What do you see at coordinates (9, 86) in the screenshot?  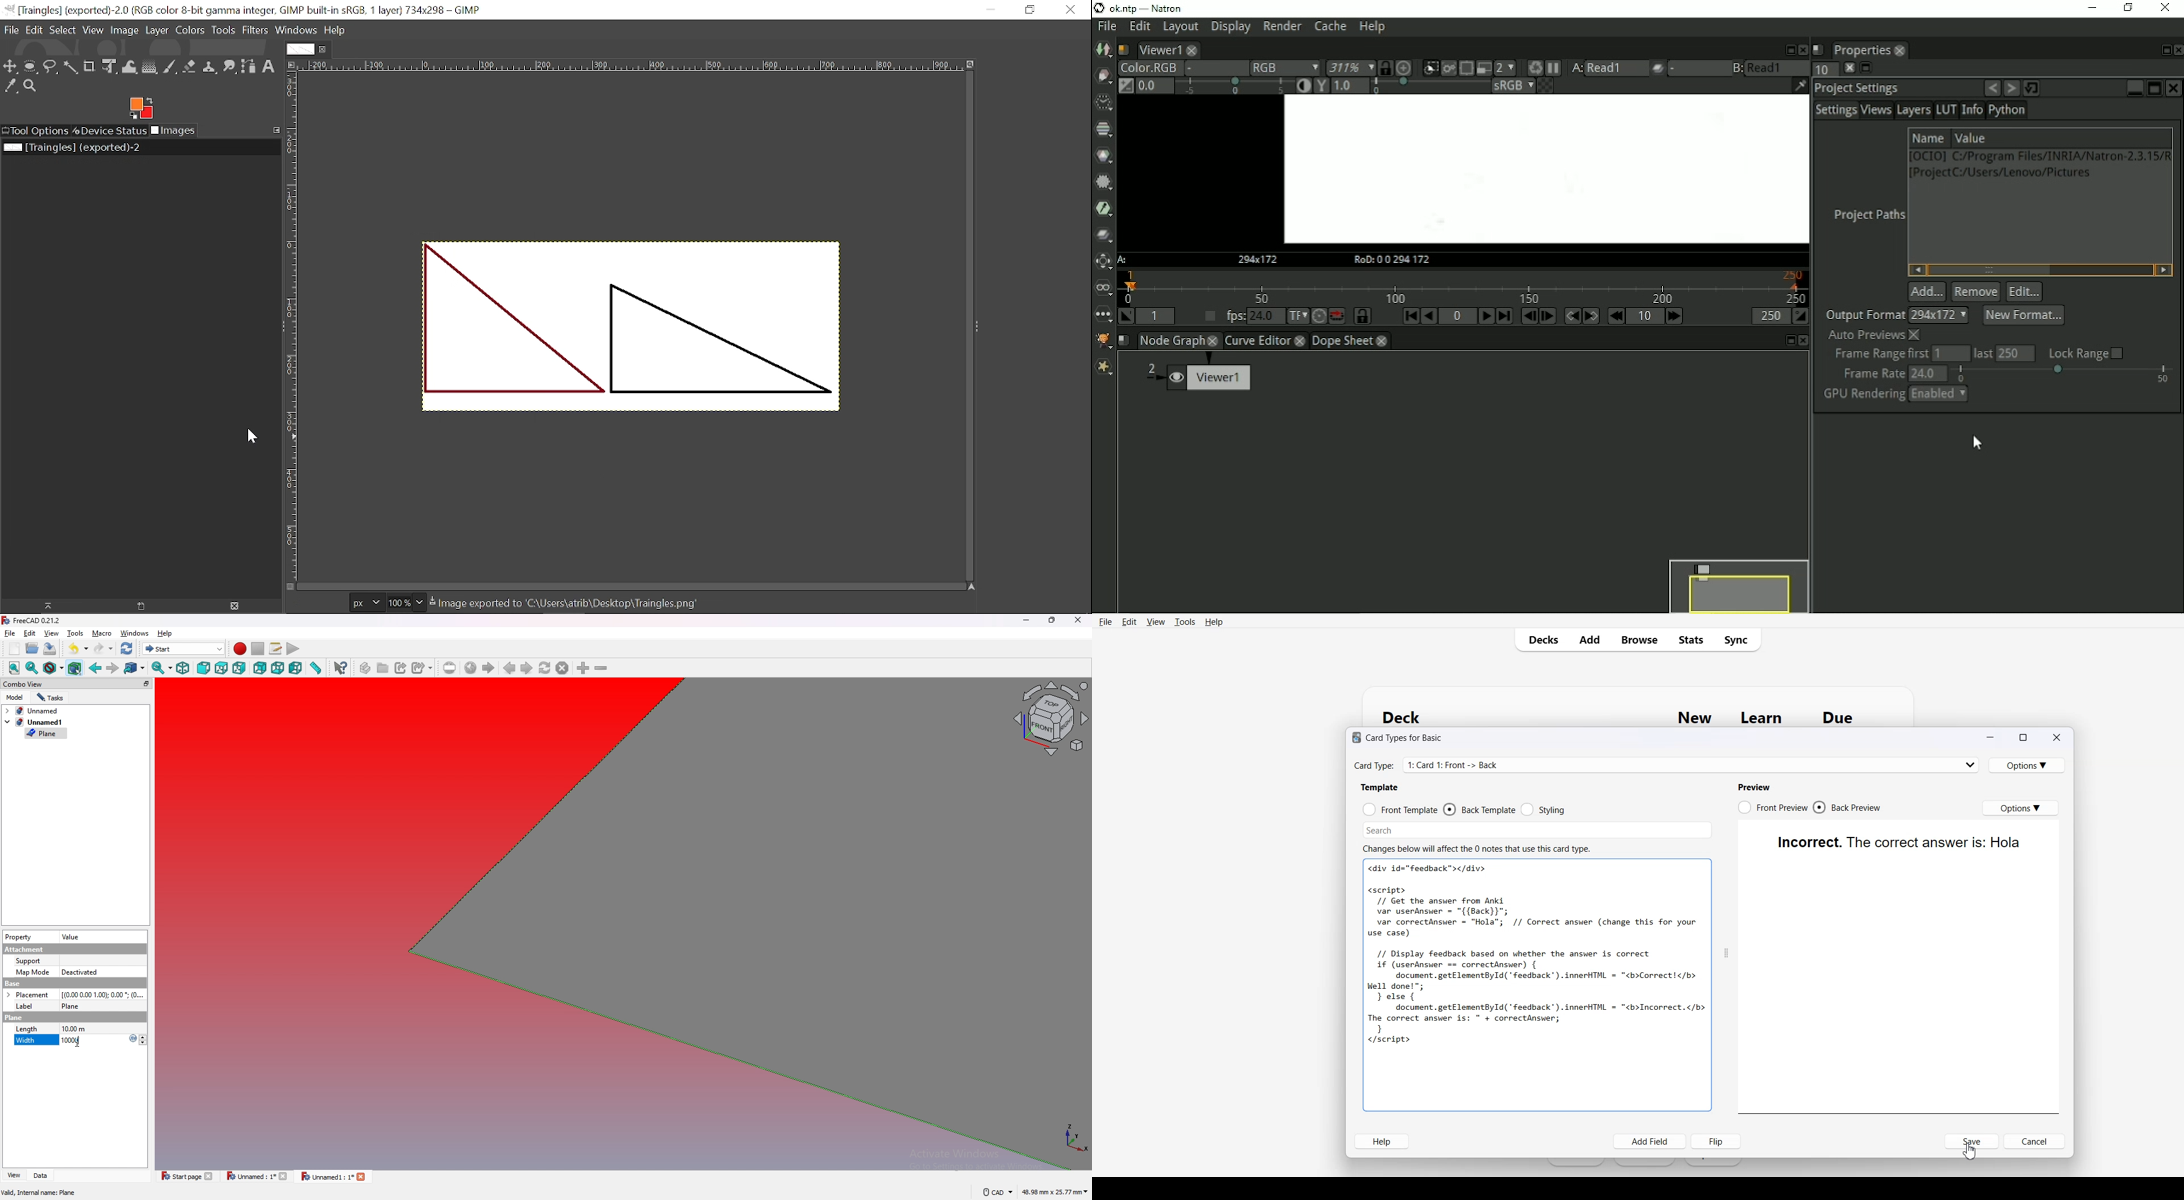 I see `Color picker tool` at bounding box center [9, 86].